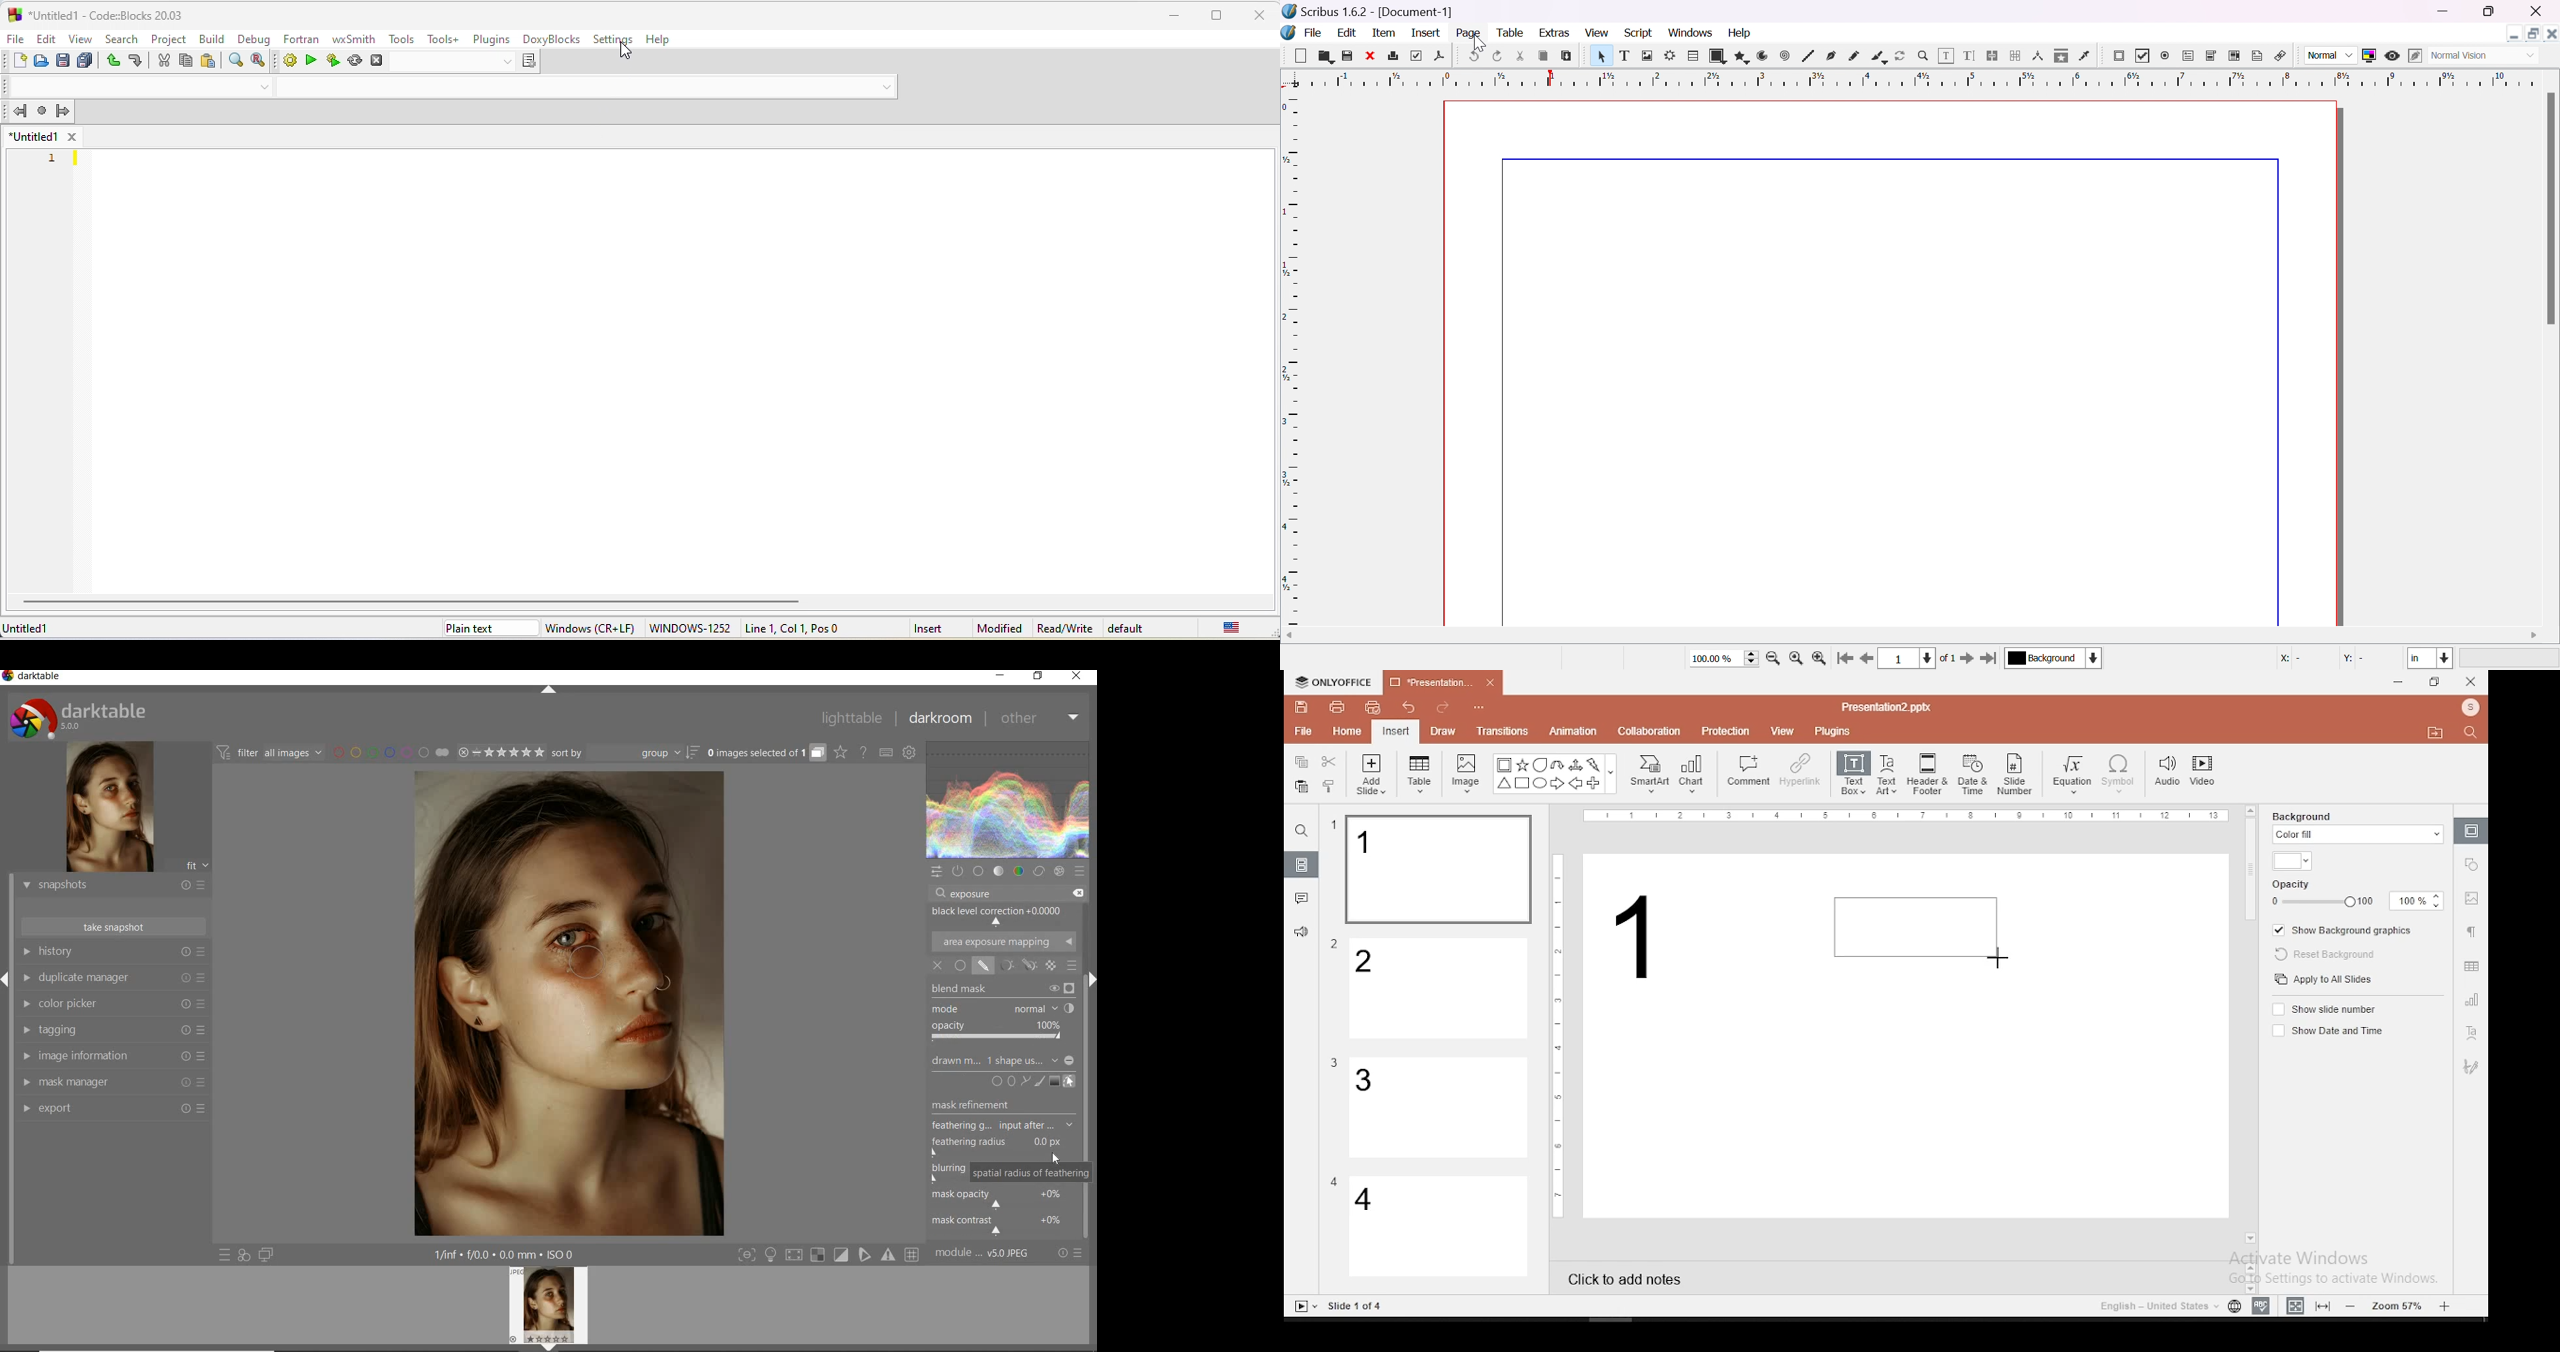  Describe the element at coordinates (1077, 891) in the screenshot. I see `DELETE` at that location.